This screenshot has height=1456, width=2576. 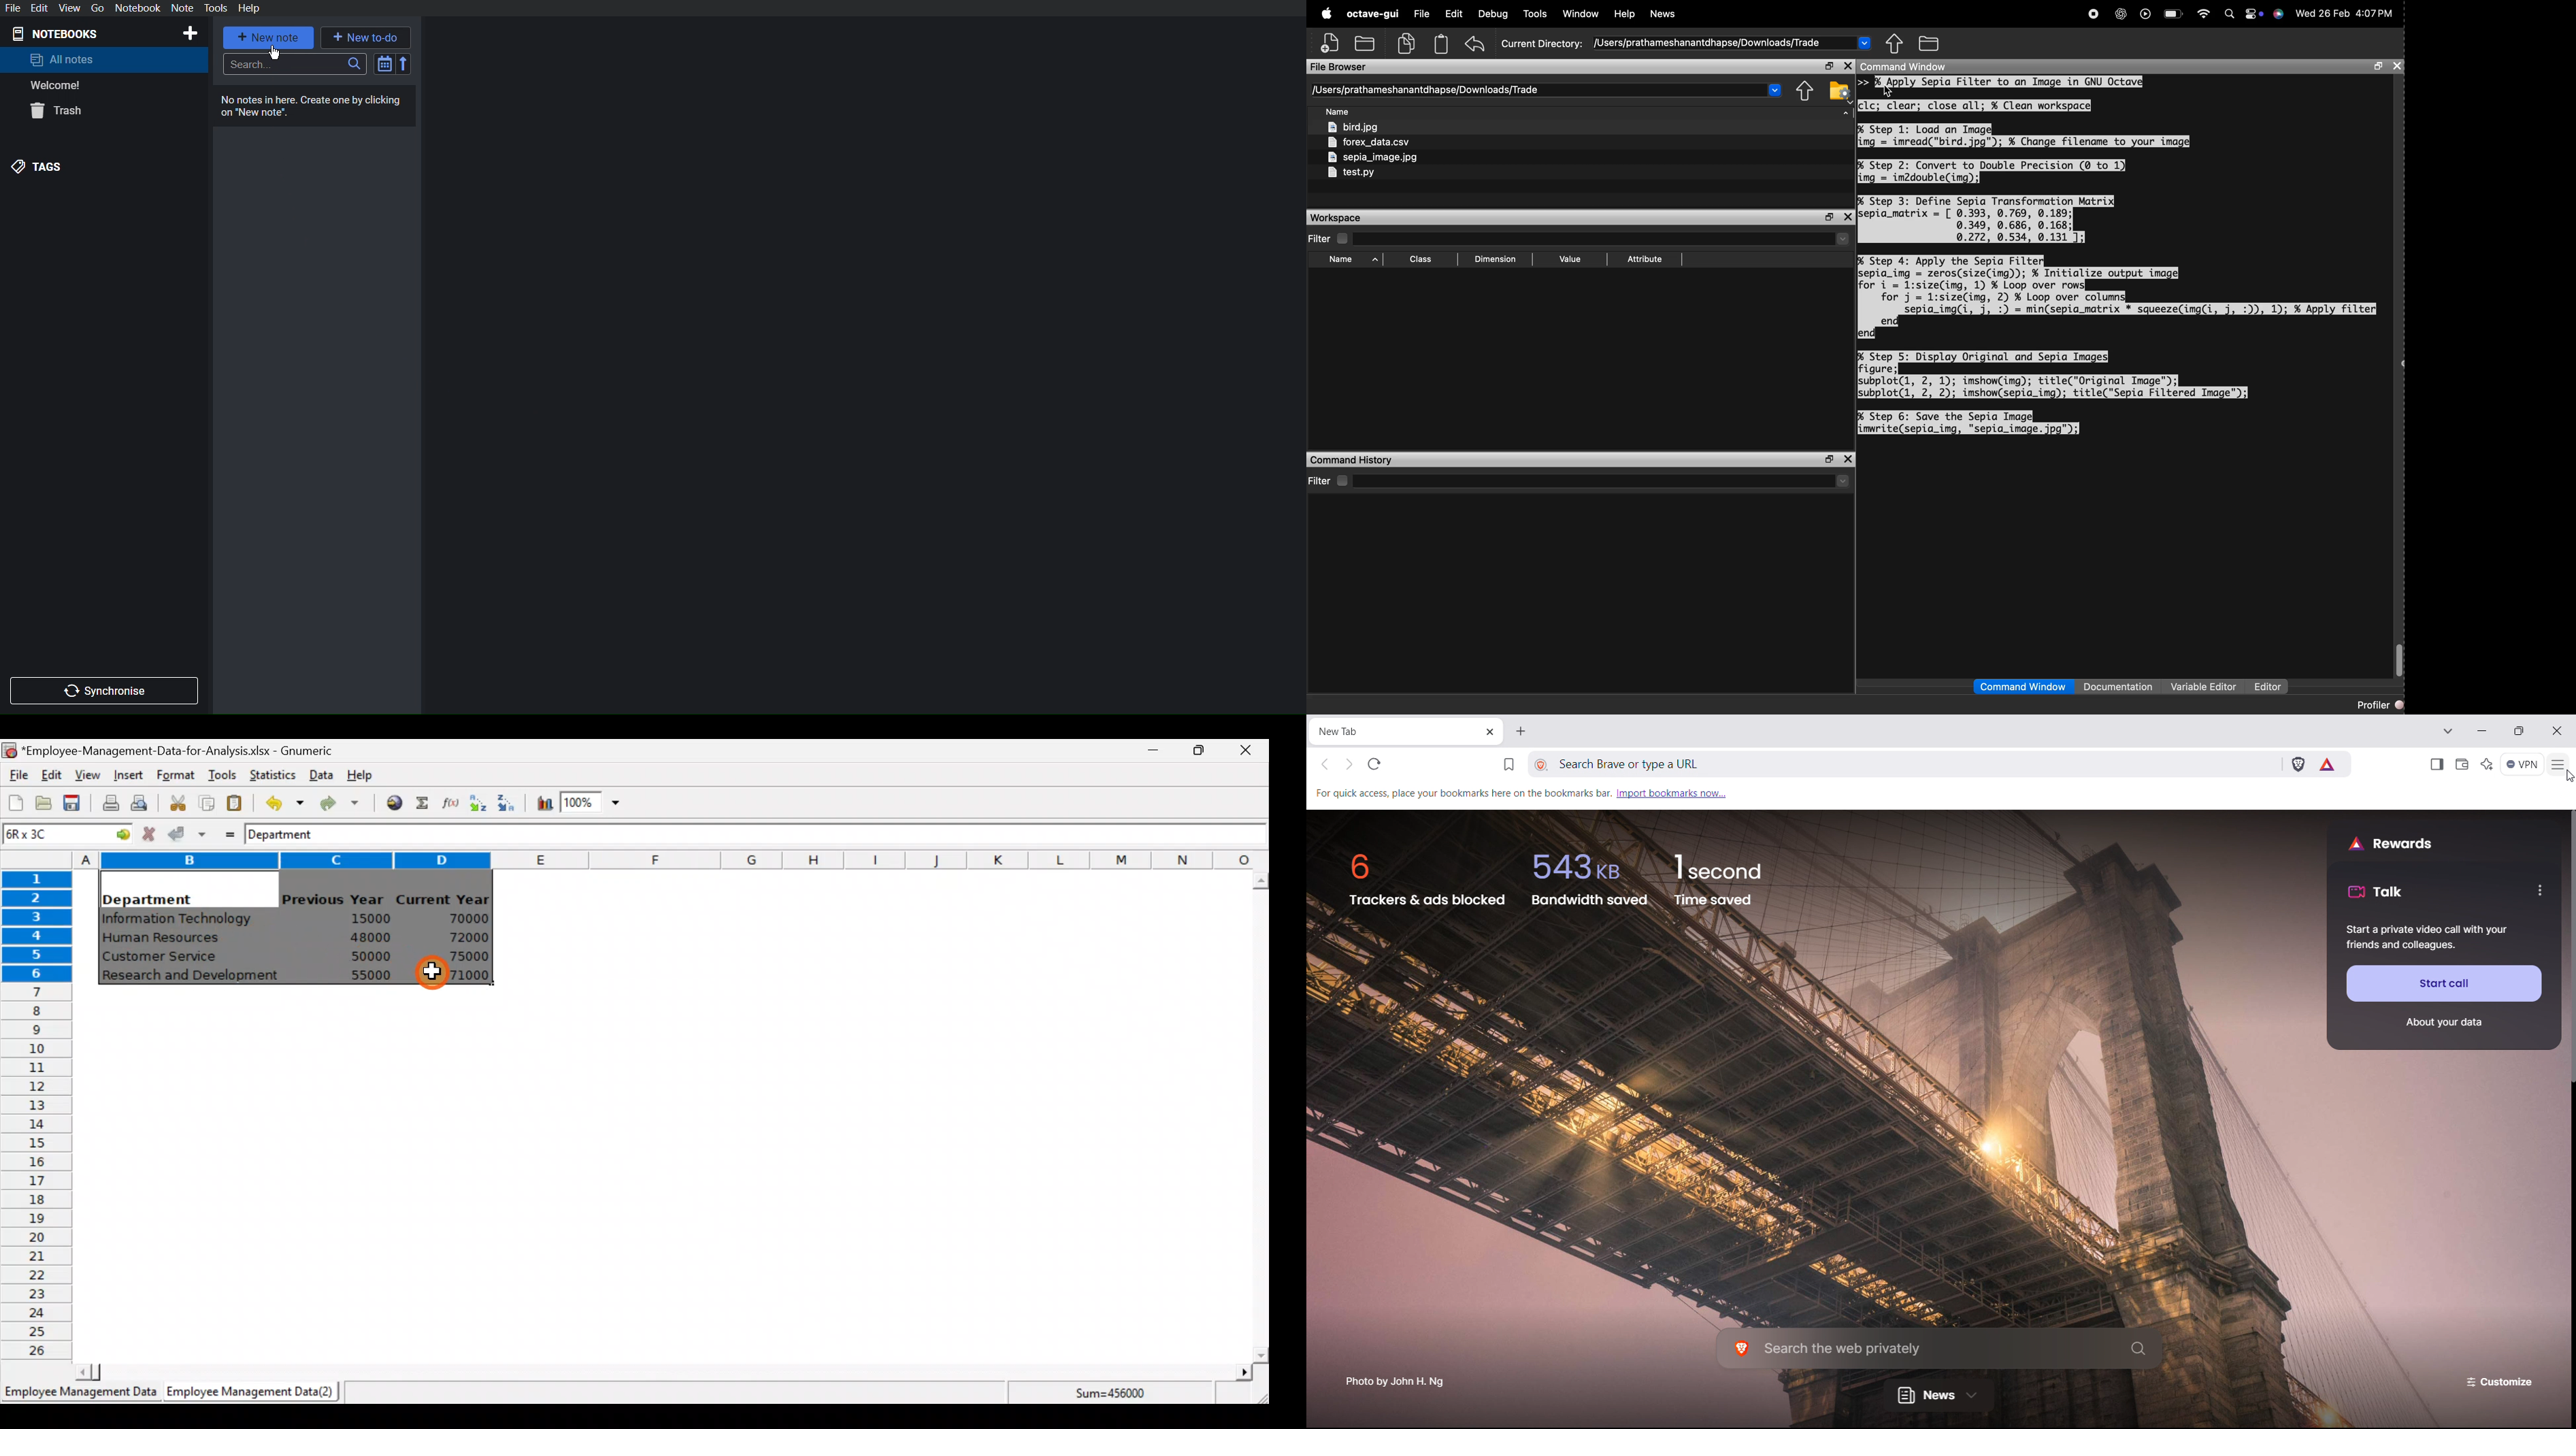 I want to click on Drop-down , so click(x=1843, y=239).